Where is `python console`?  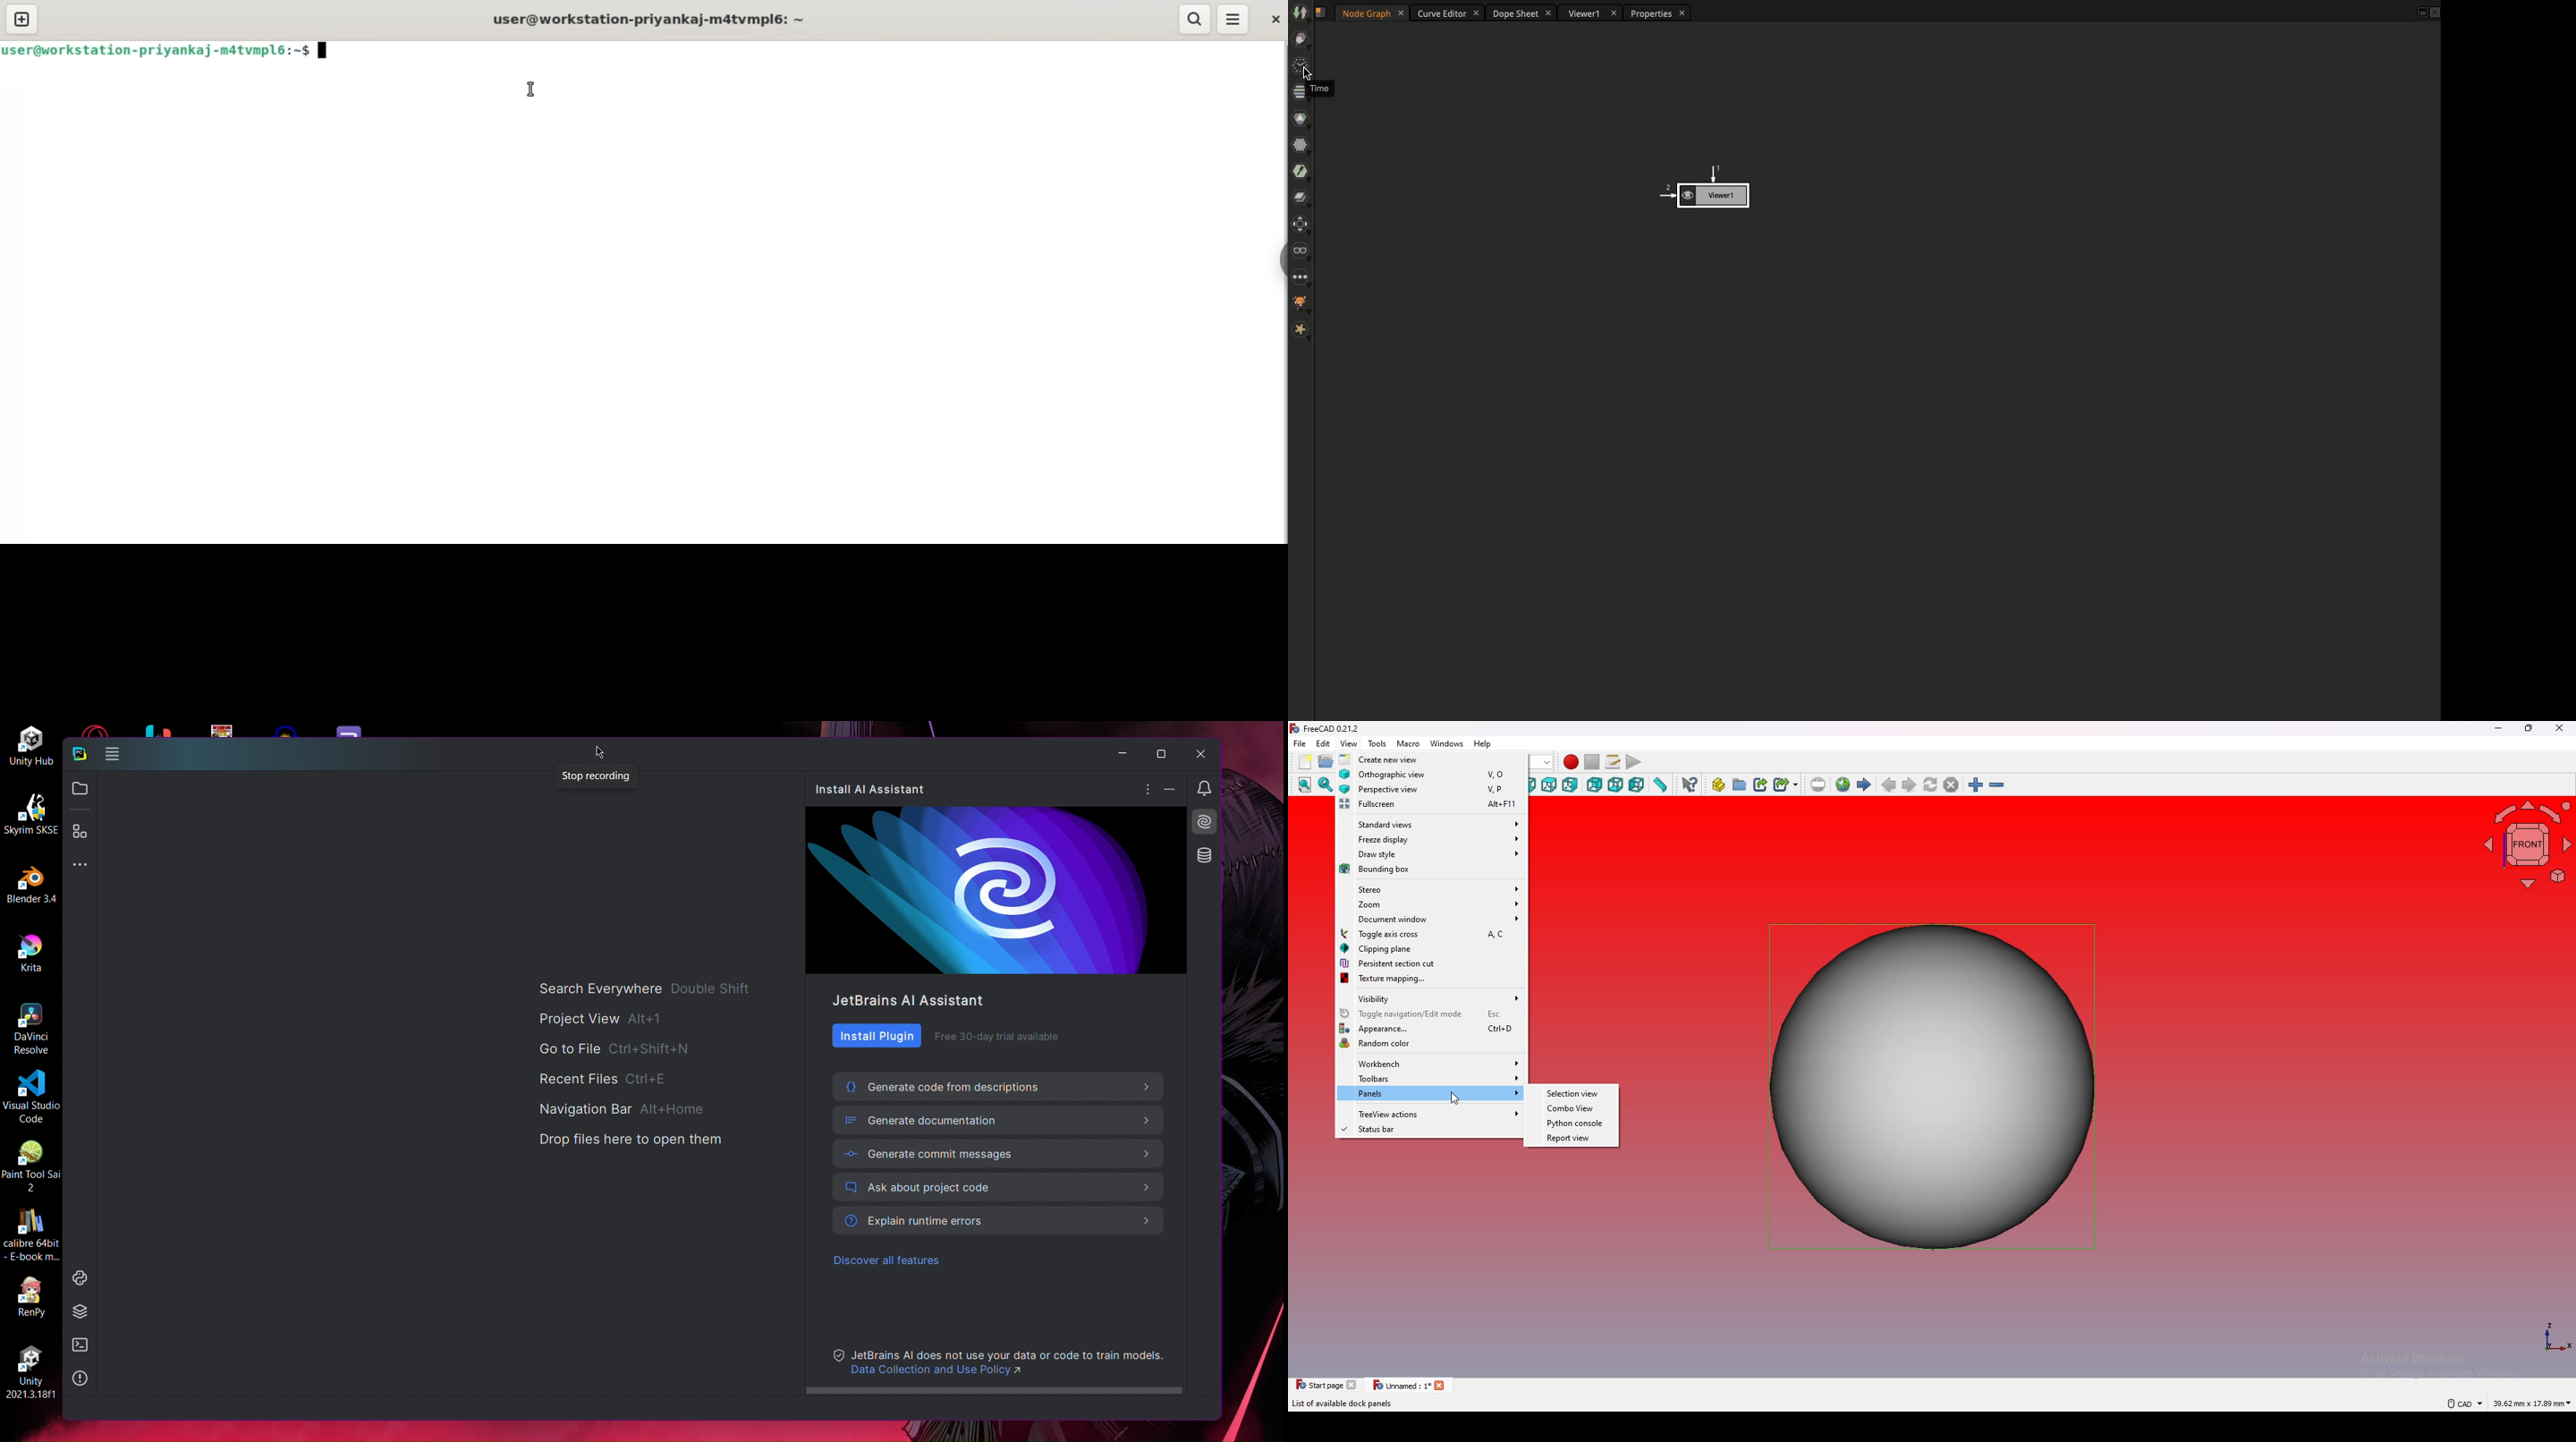
python console is located at coordinates (1572, 1123).